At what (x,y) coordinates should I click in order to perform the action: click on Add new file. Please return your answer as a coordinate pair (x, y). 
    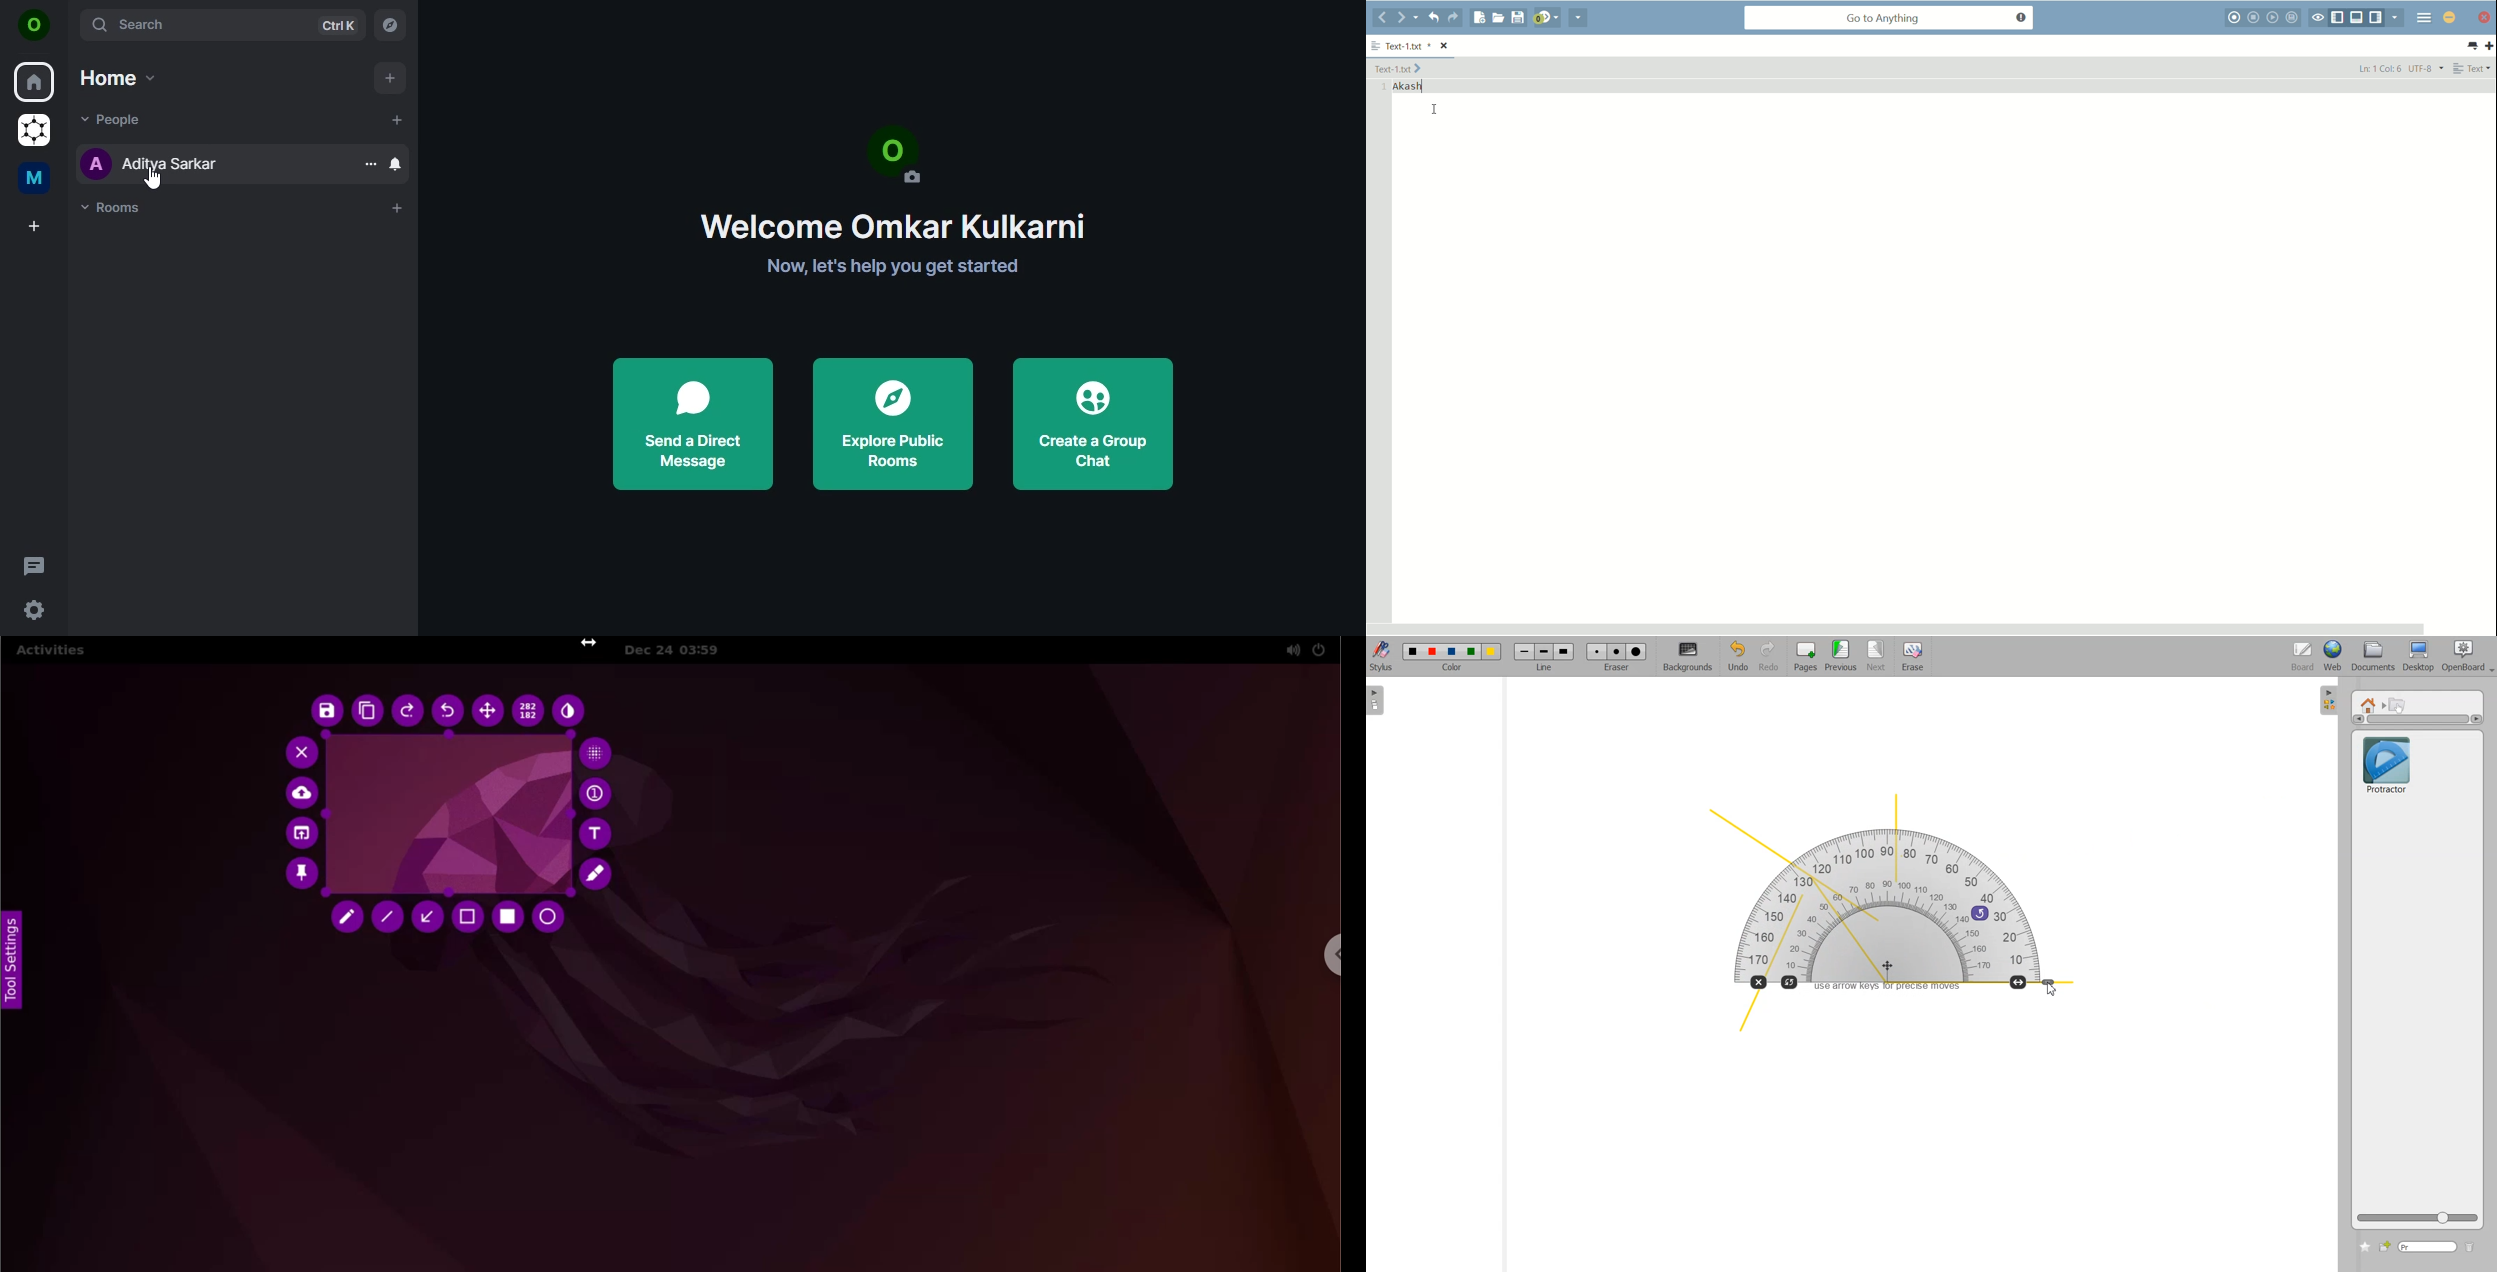
    Looking at the image, I should click on (2384, 1247).